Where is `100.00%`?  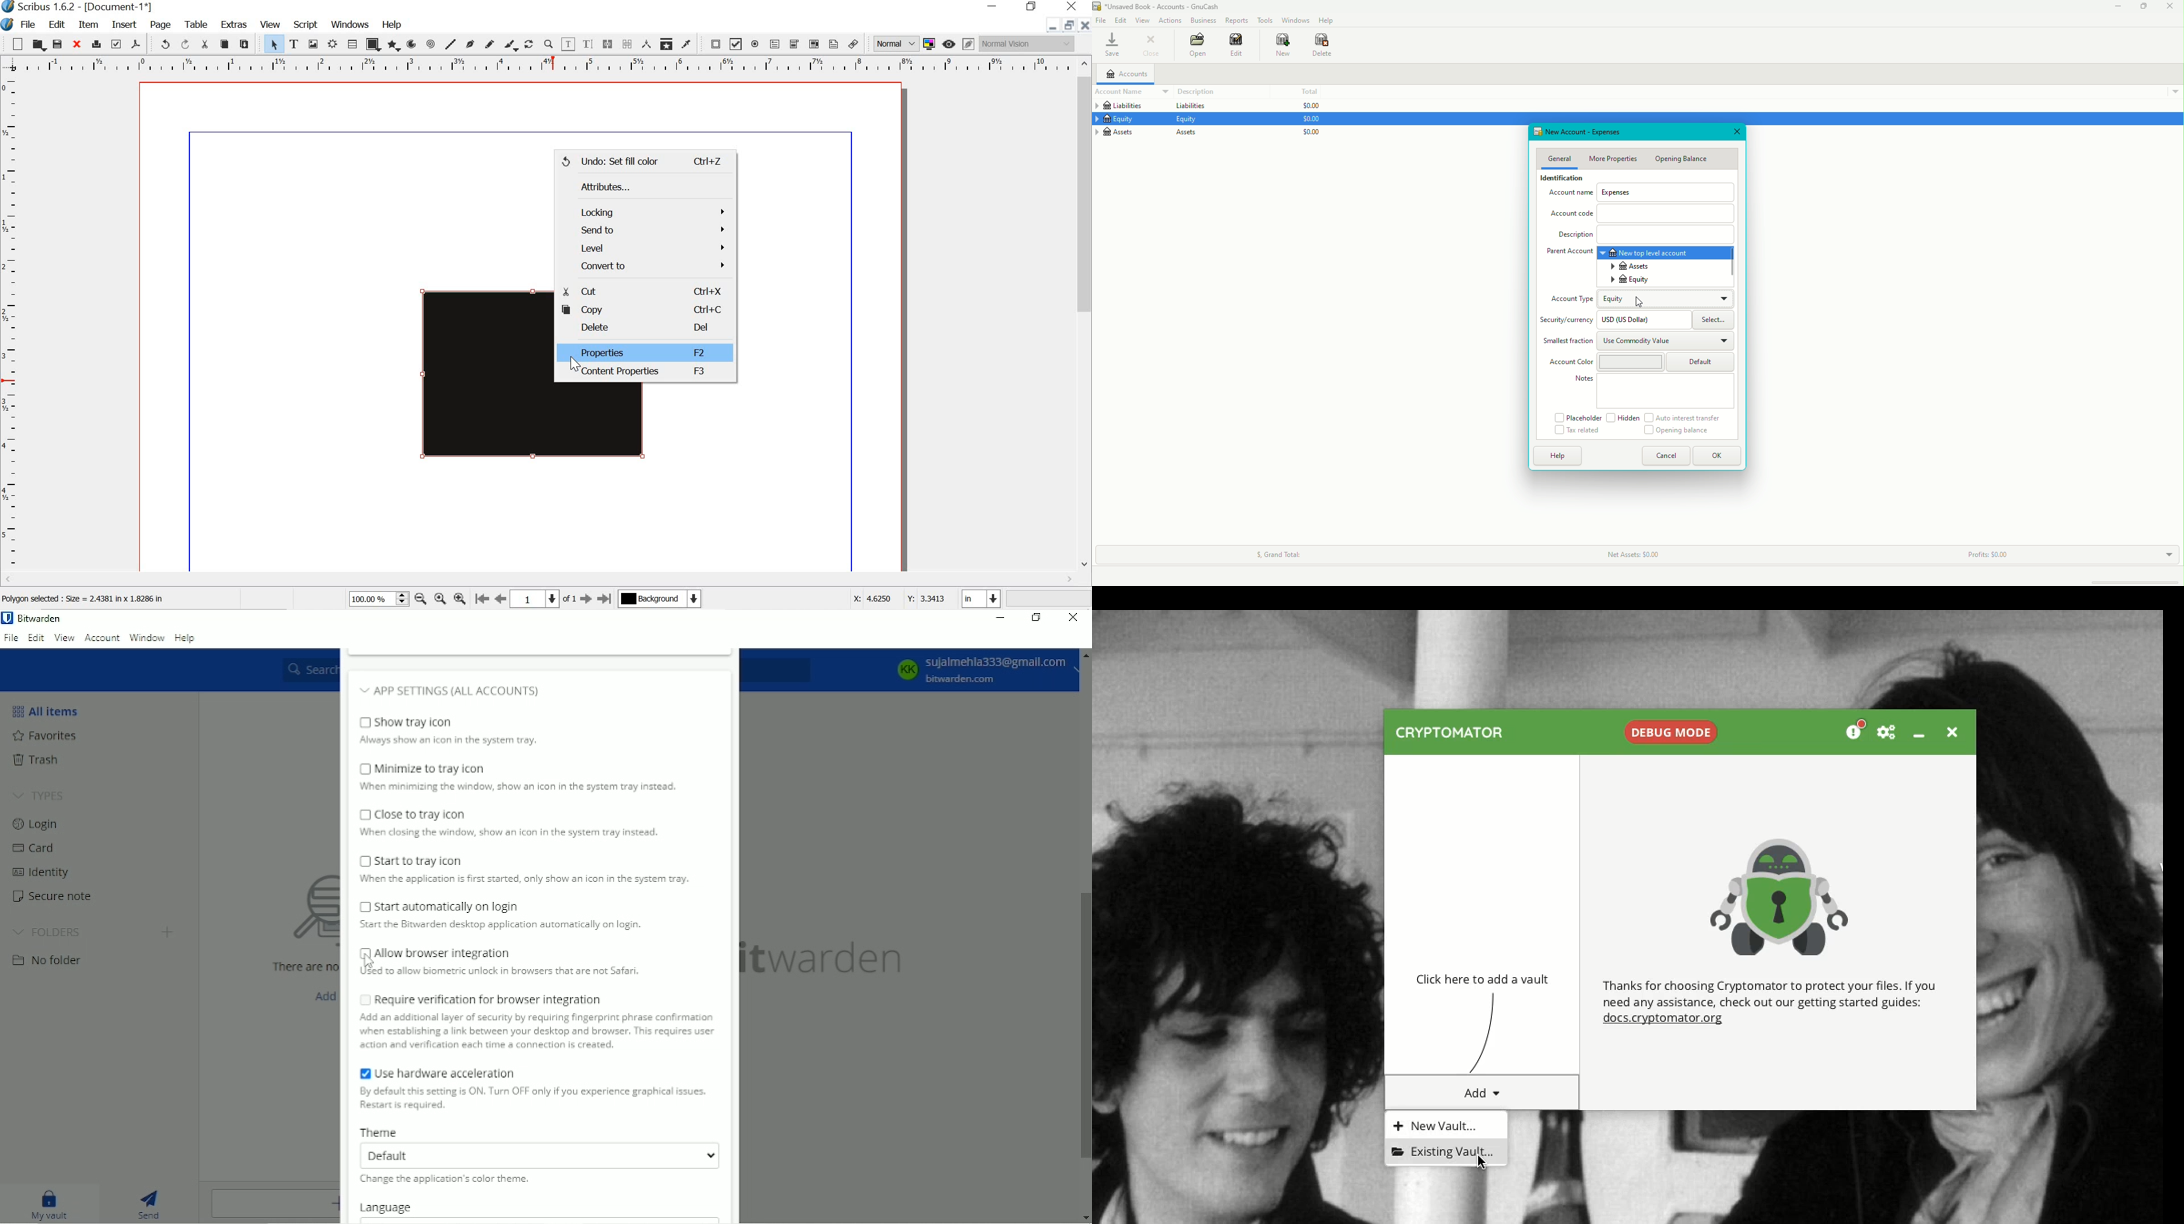 100.00% is located at coordinates (378, 599).